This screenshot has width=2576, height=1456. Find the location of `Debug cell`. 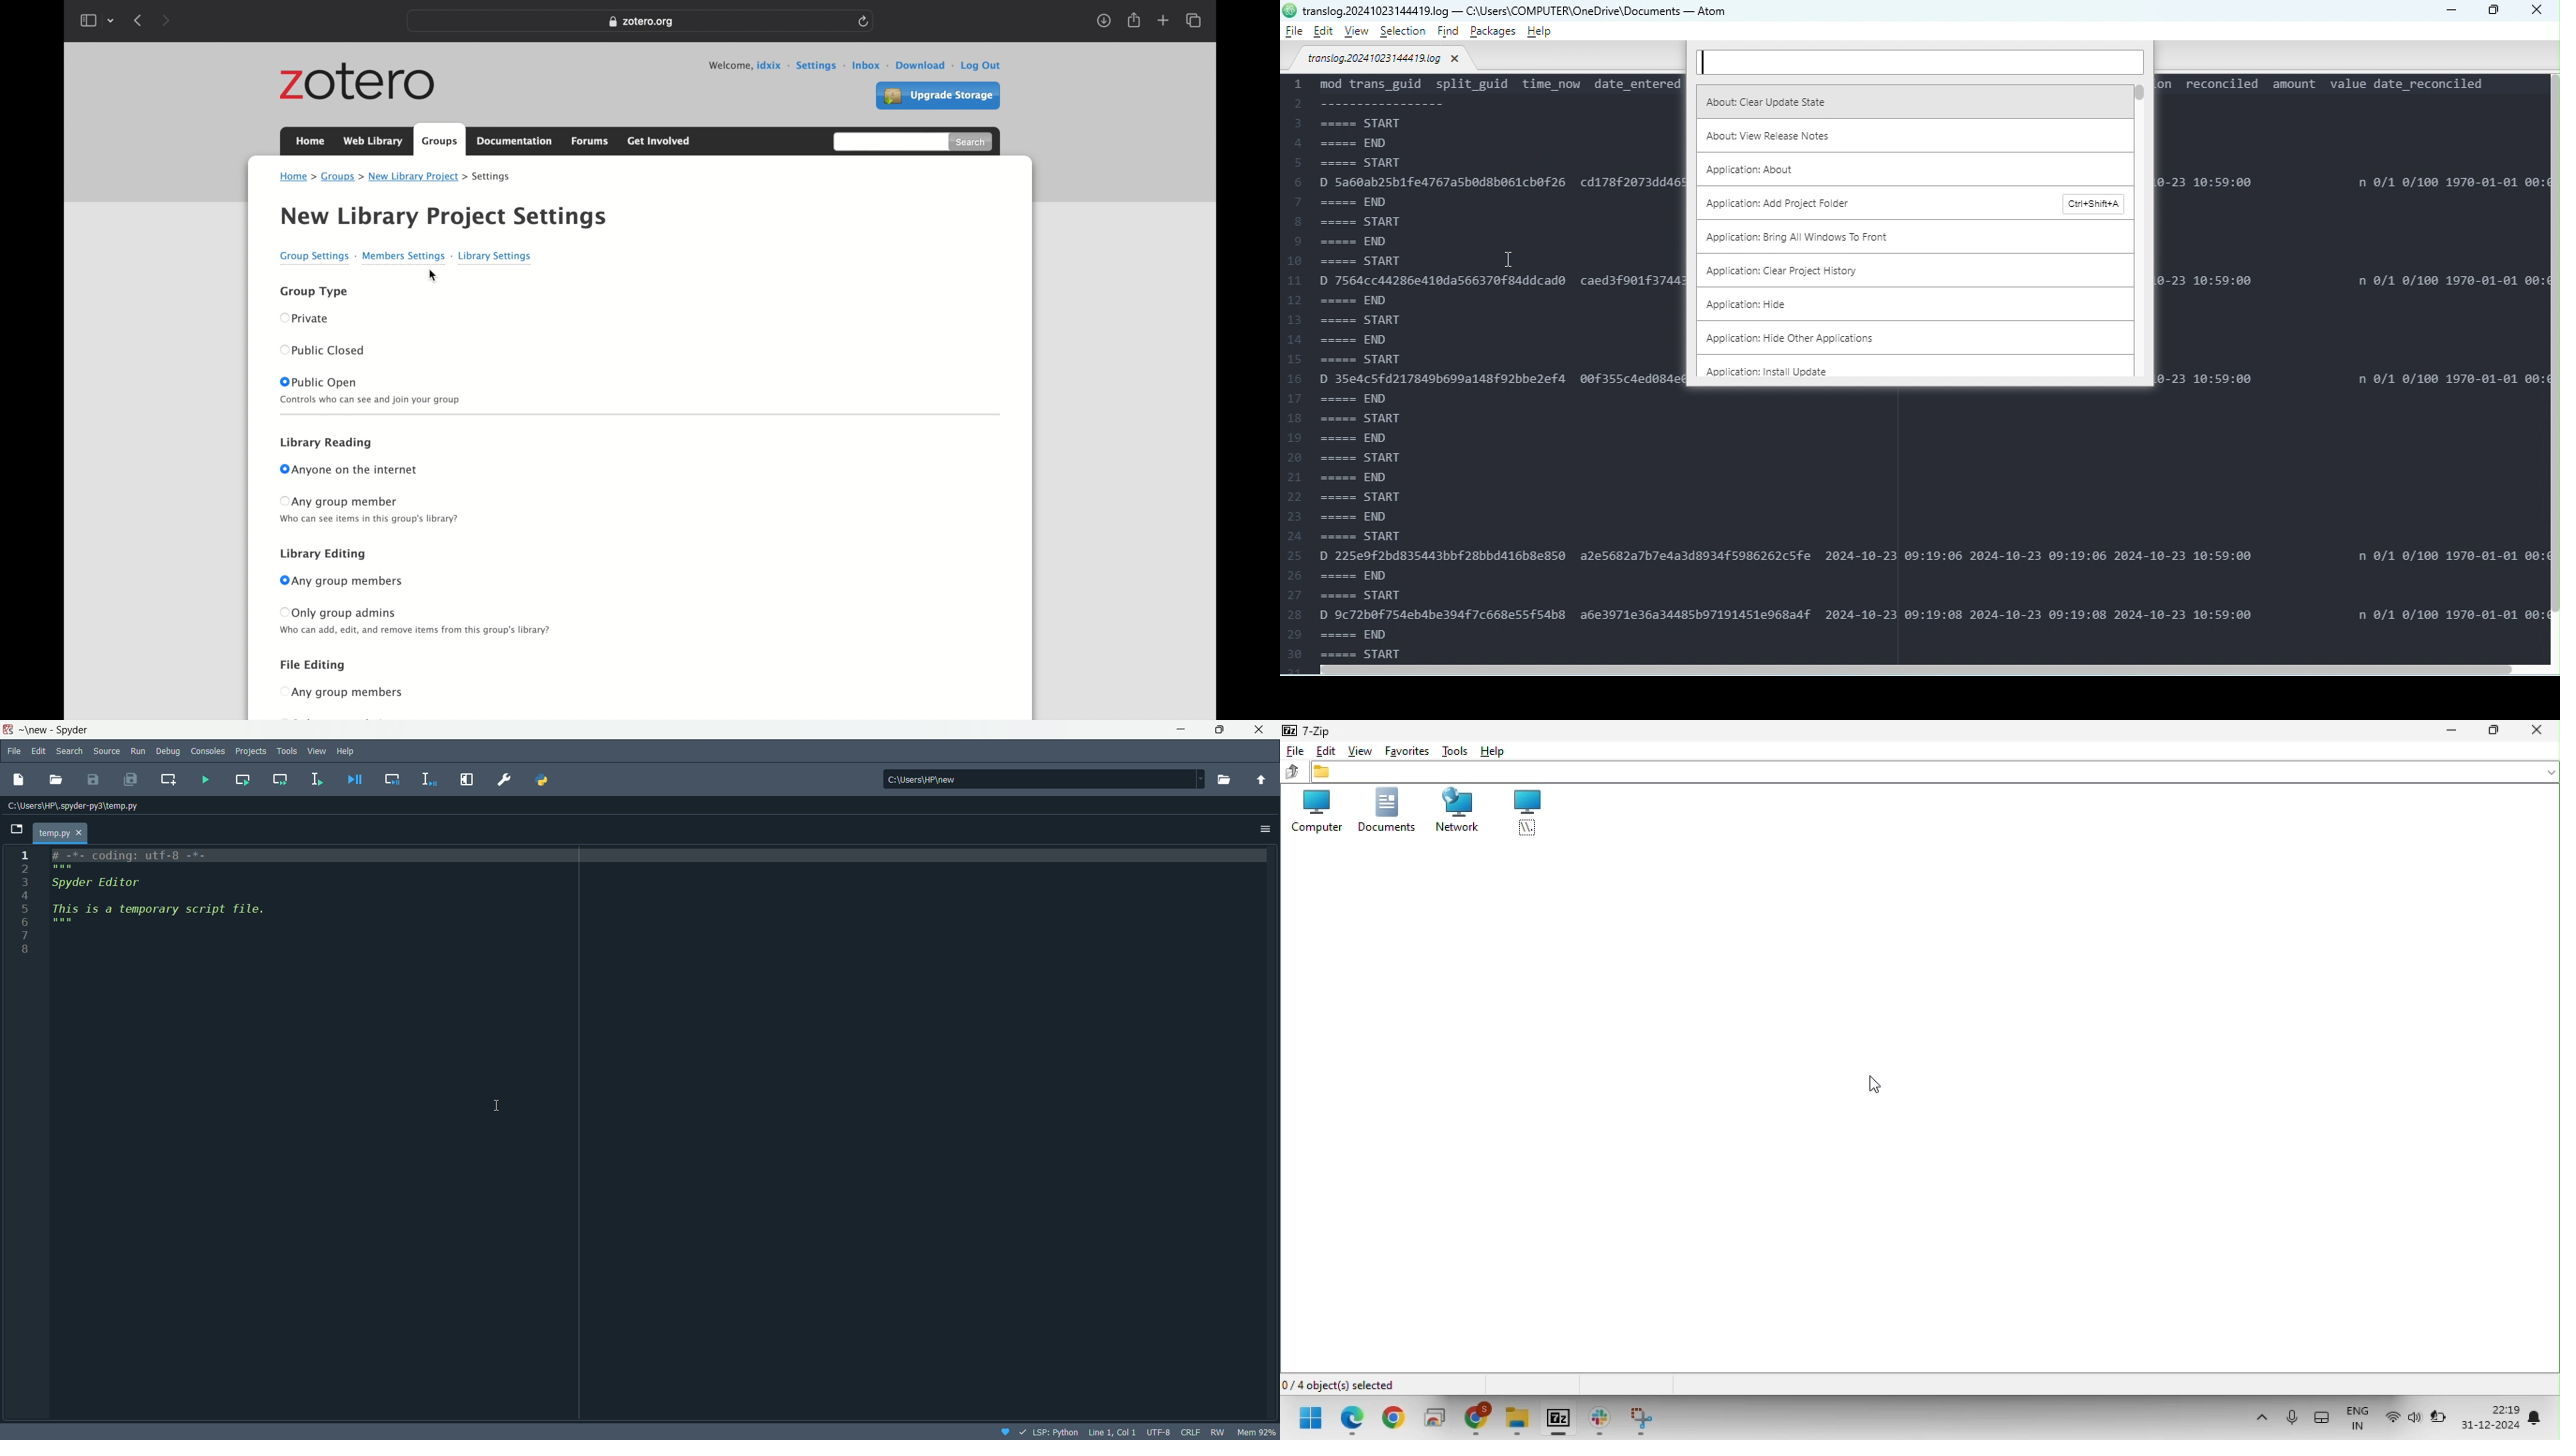

Debug cell is located at coordinates (393, 779).